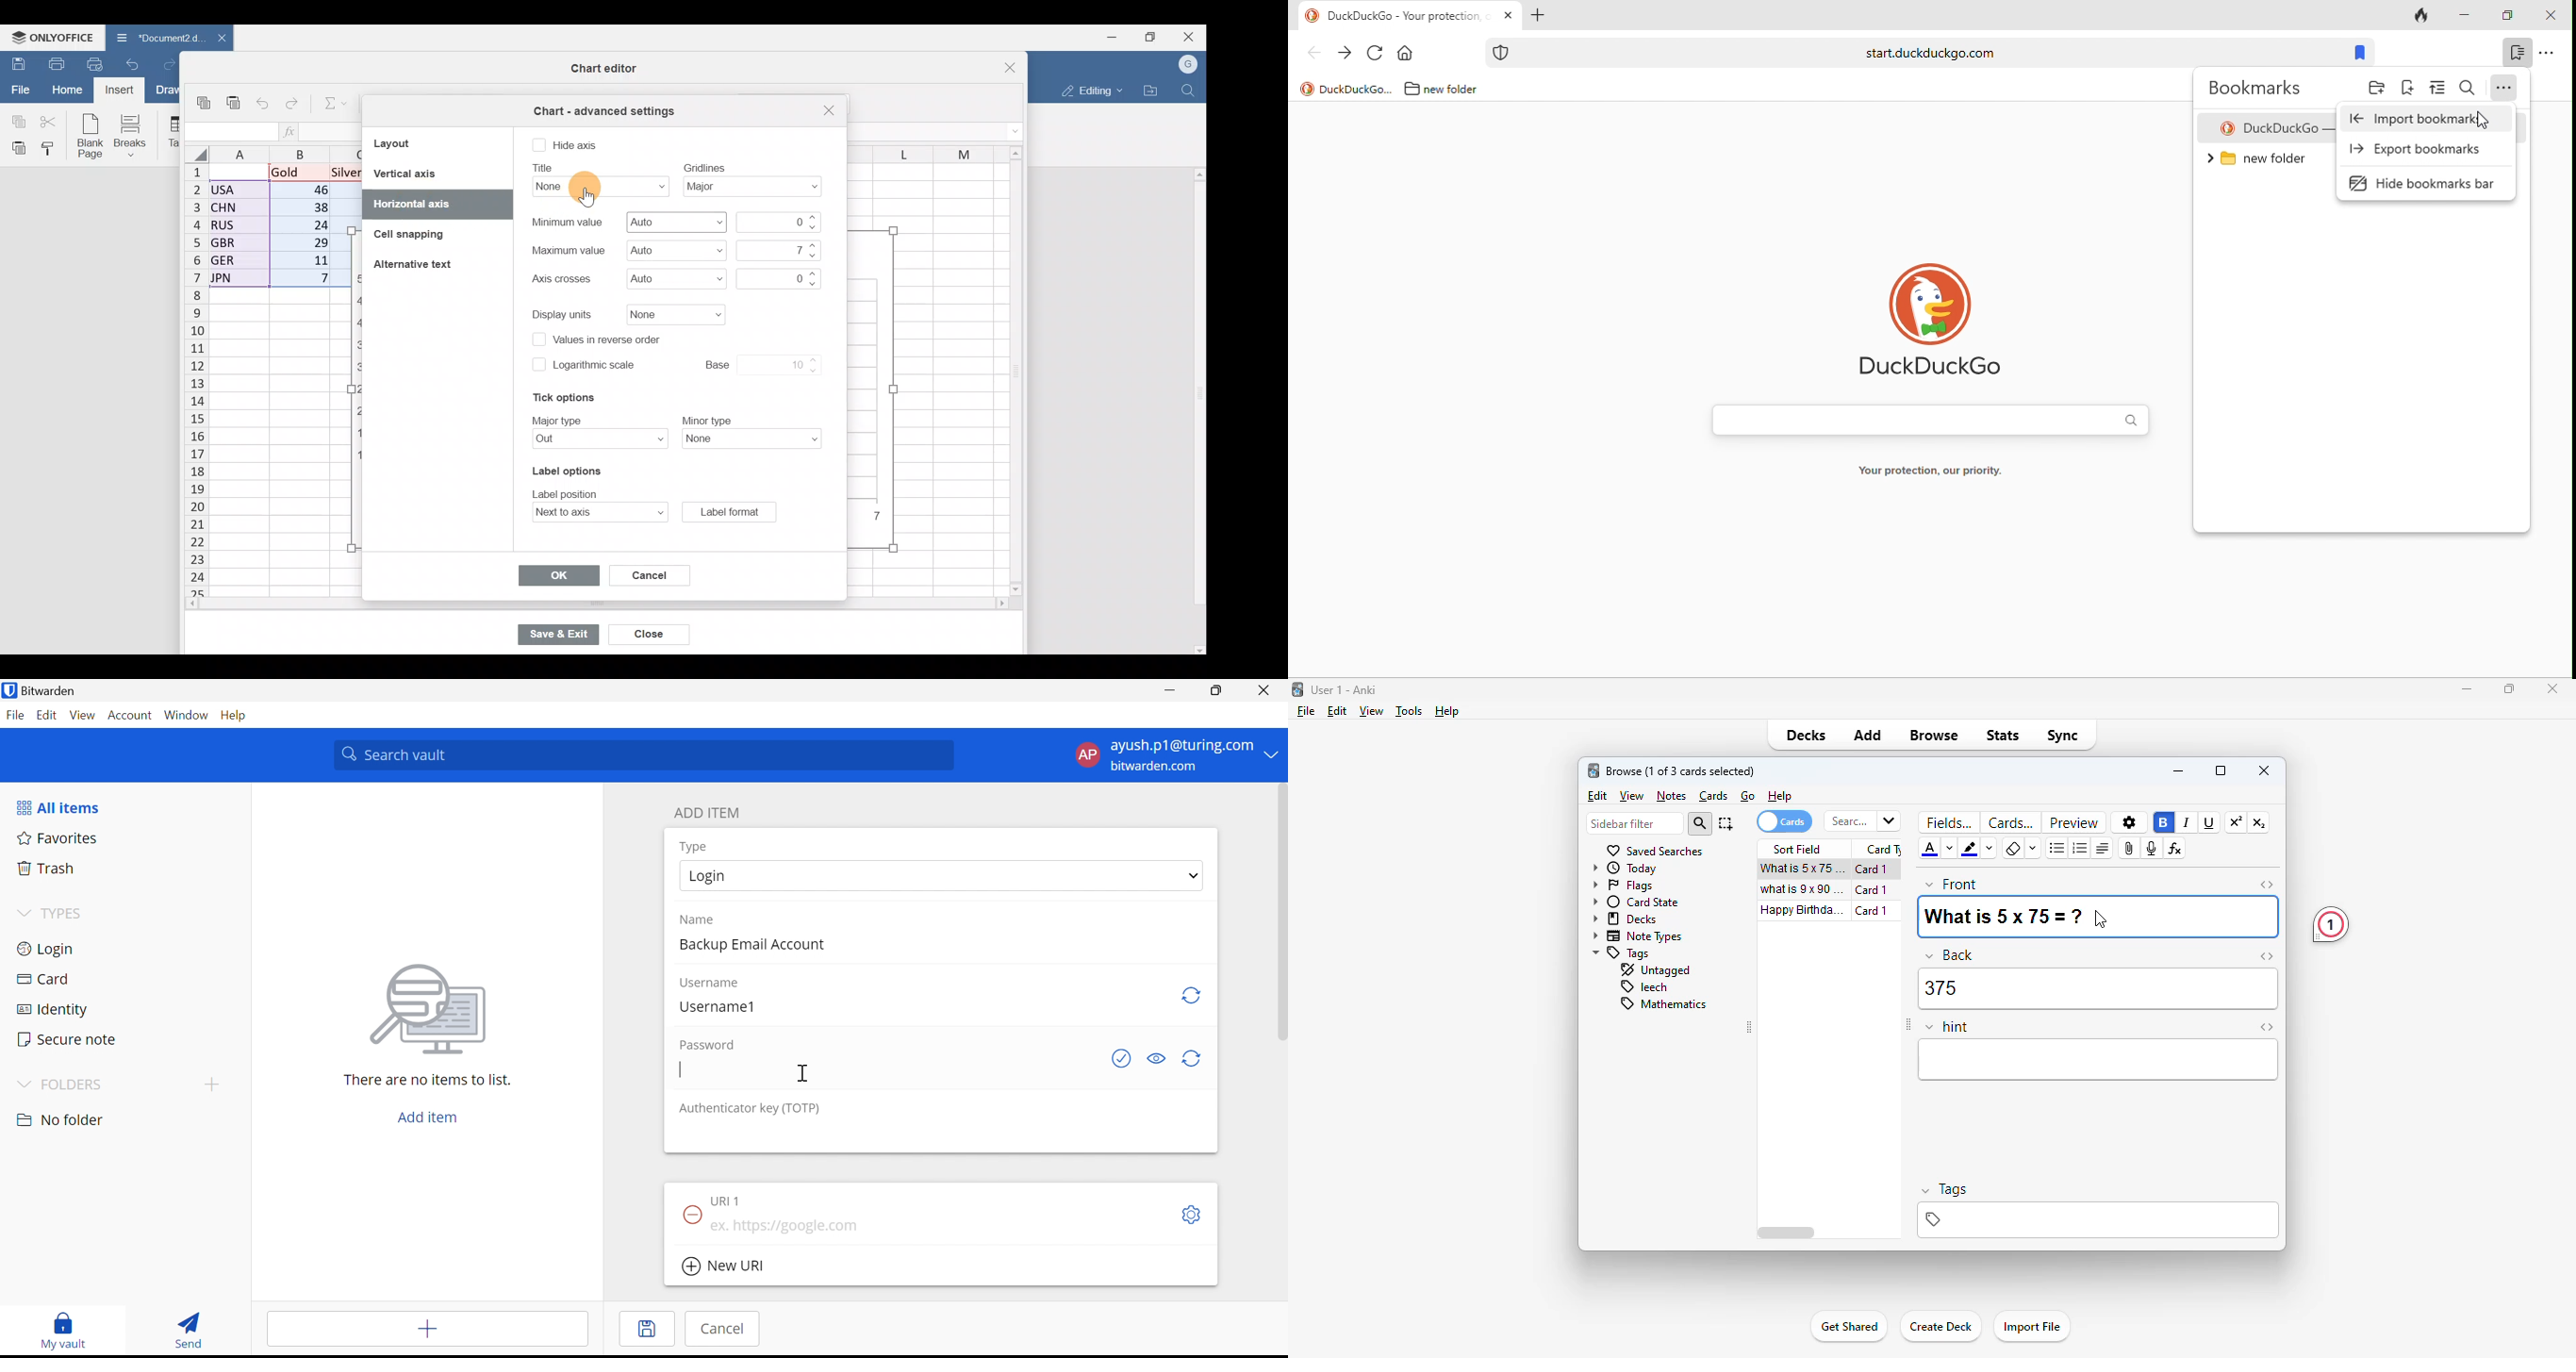  What do you see at coordinates (644, 573) in the screenshot?
I see `Cancel` at bounding box center [644, 573].